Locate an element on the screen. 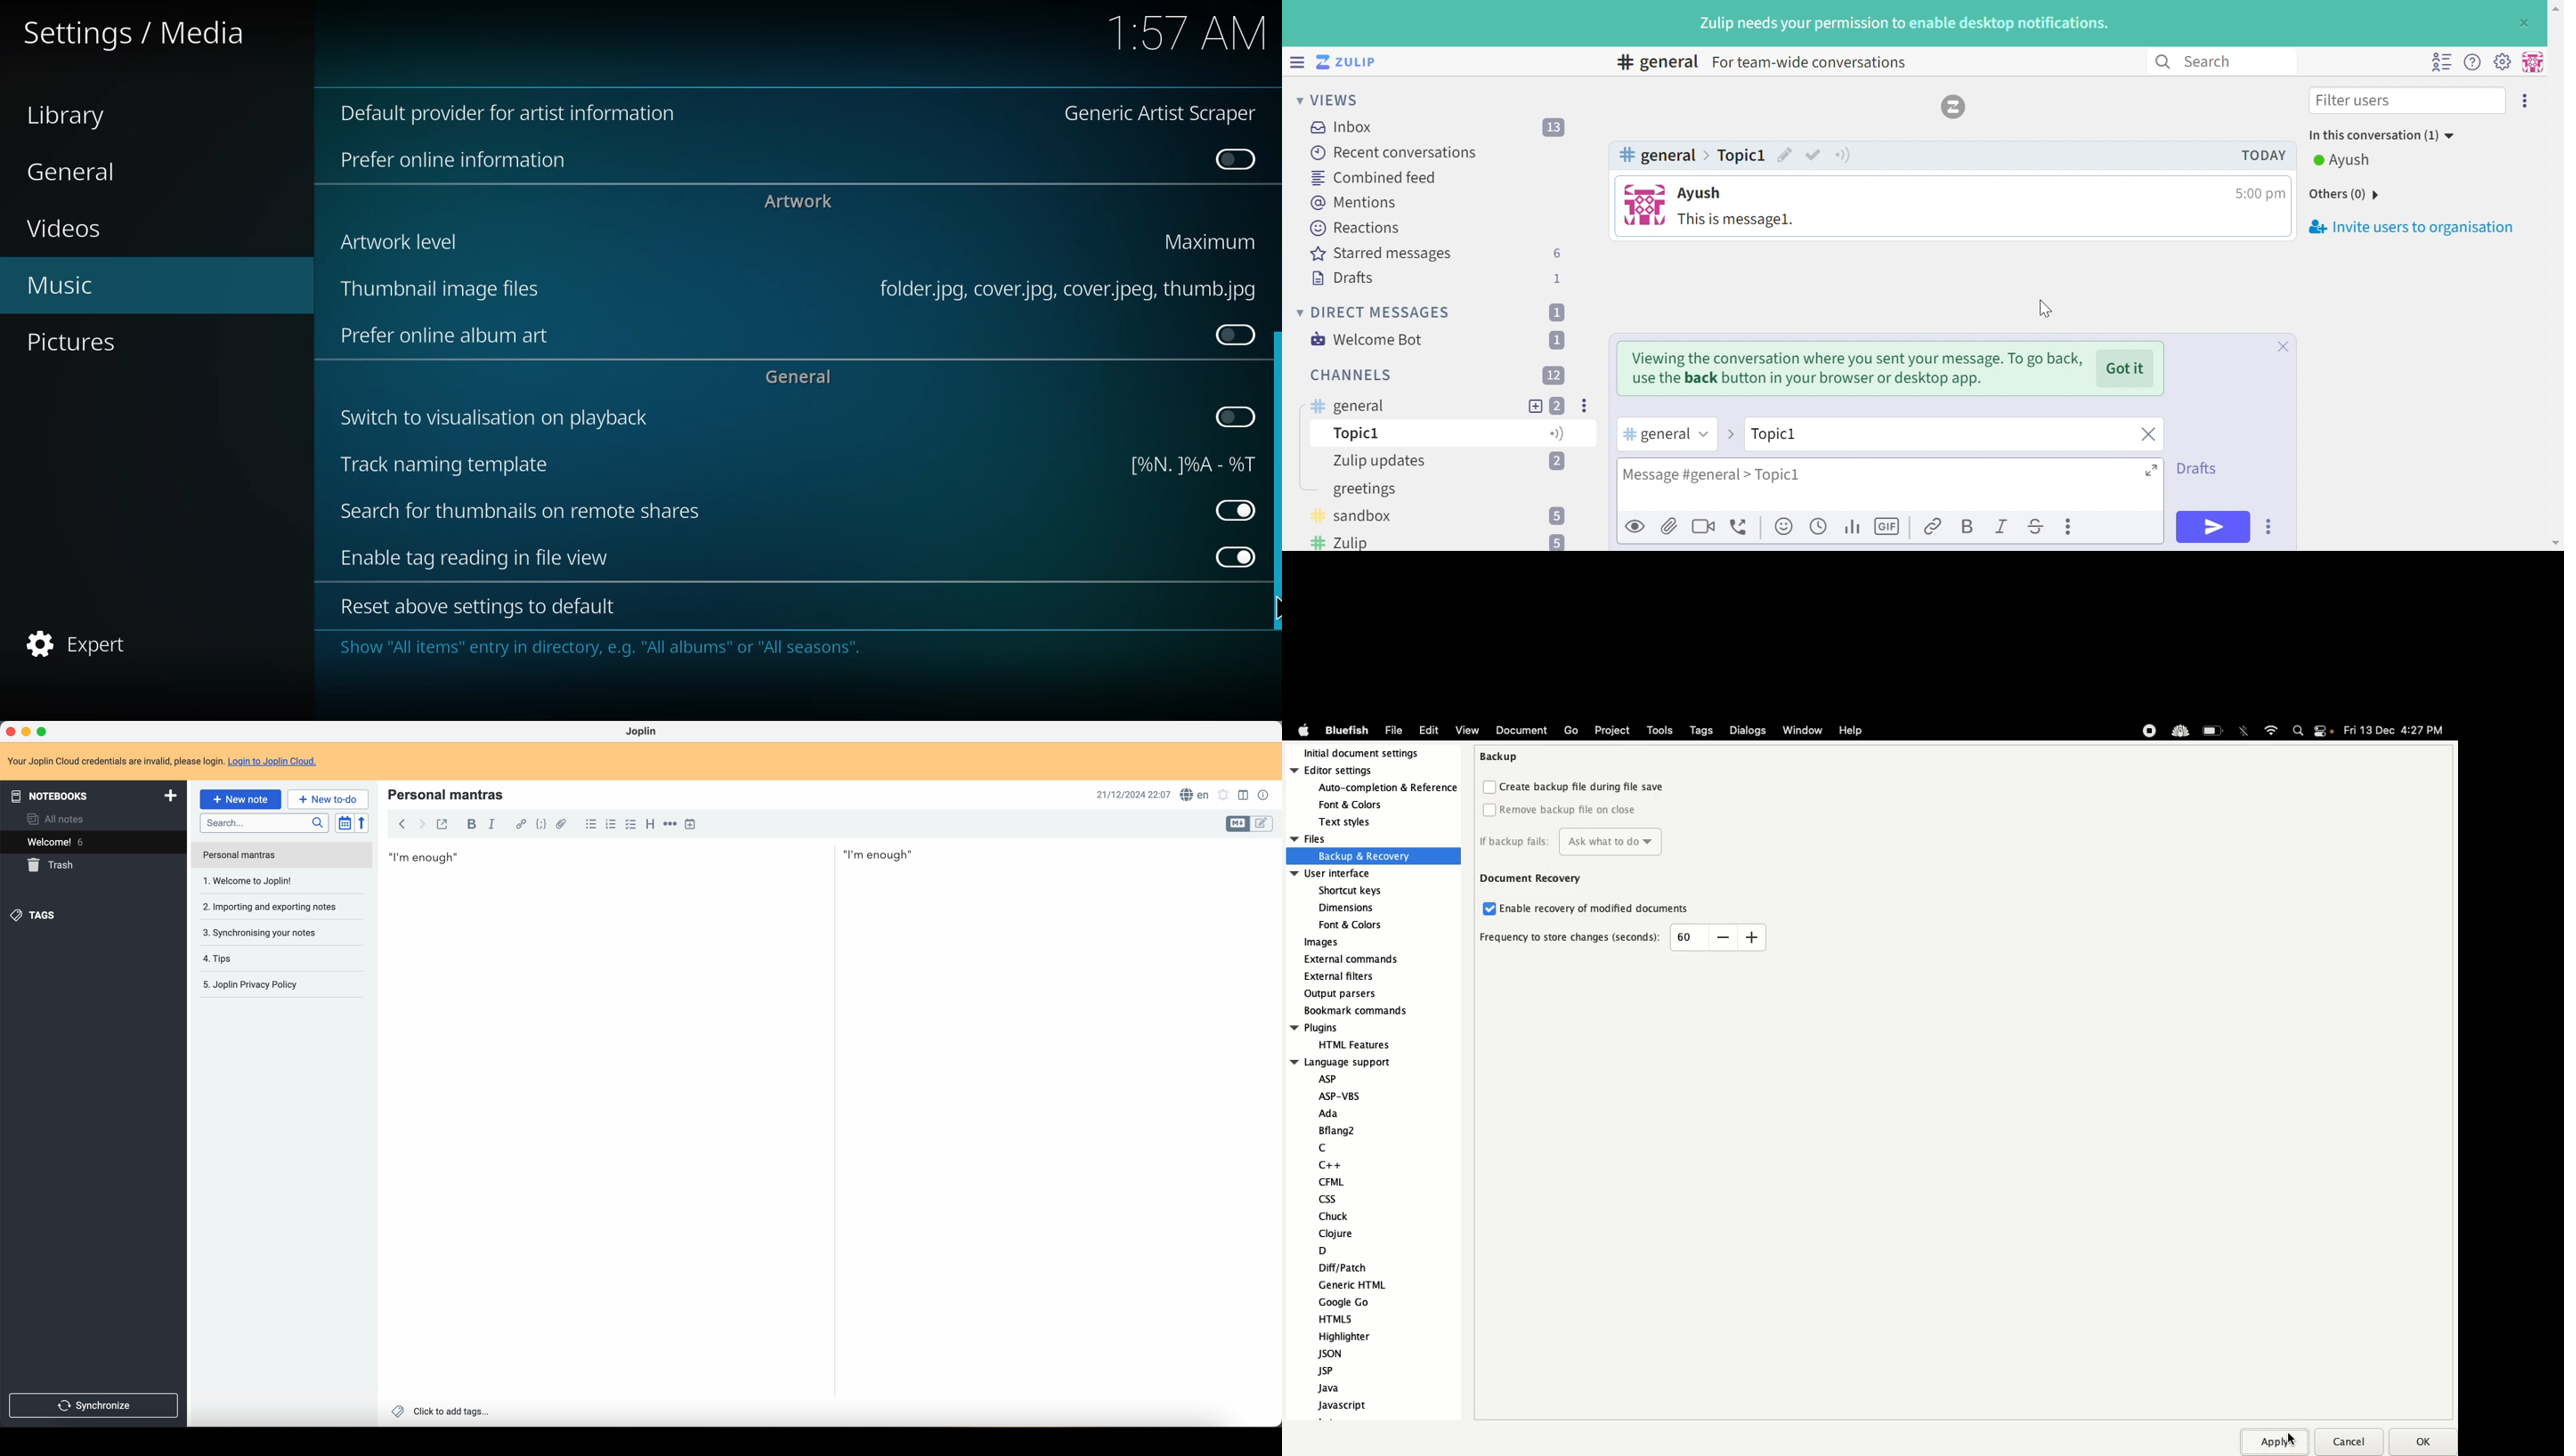  generic is located at coordinates (1163, 115).